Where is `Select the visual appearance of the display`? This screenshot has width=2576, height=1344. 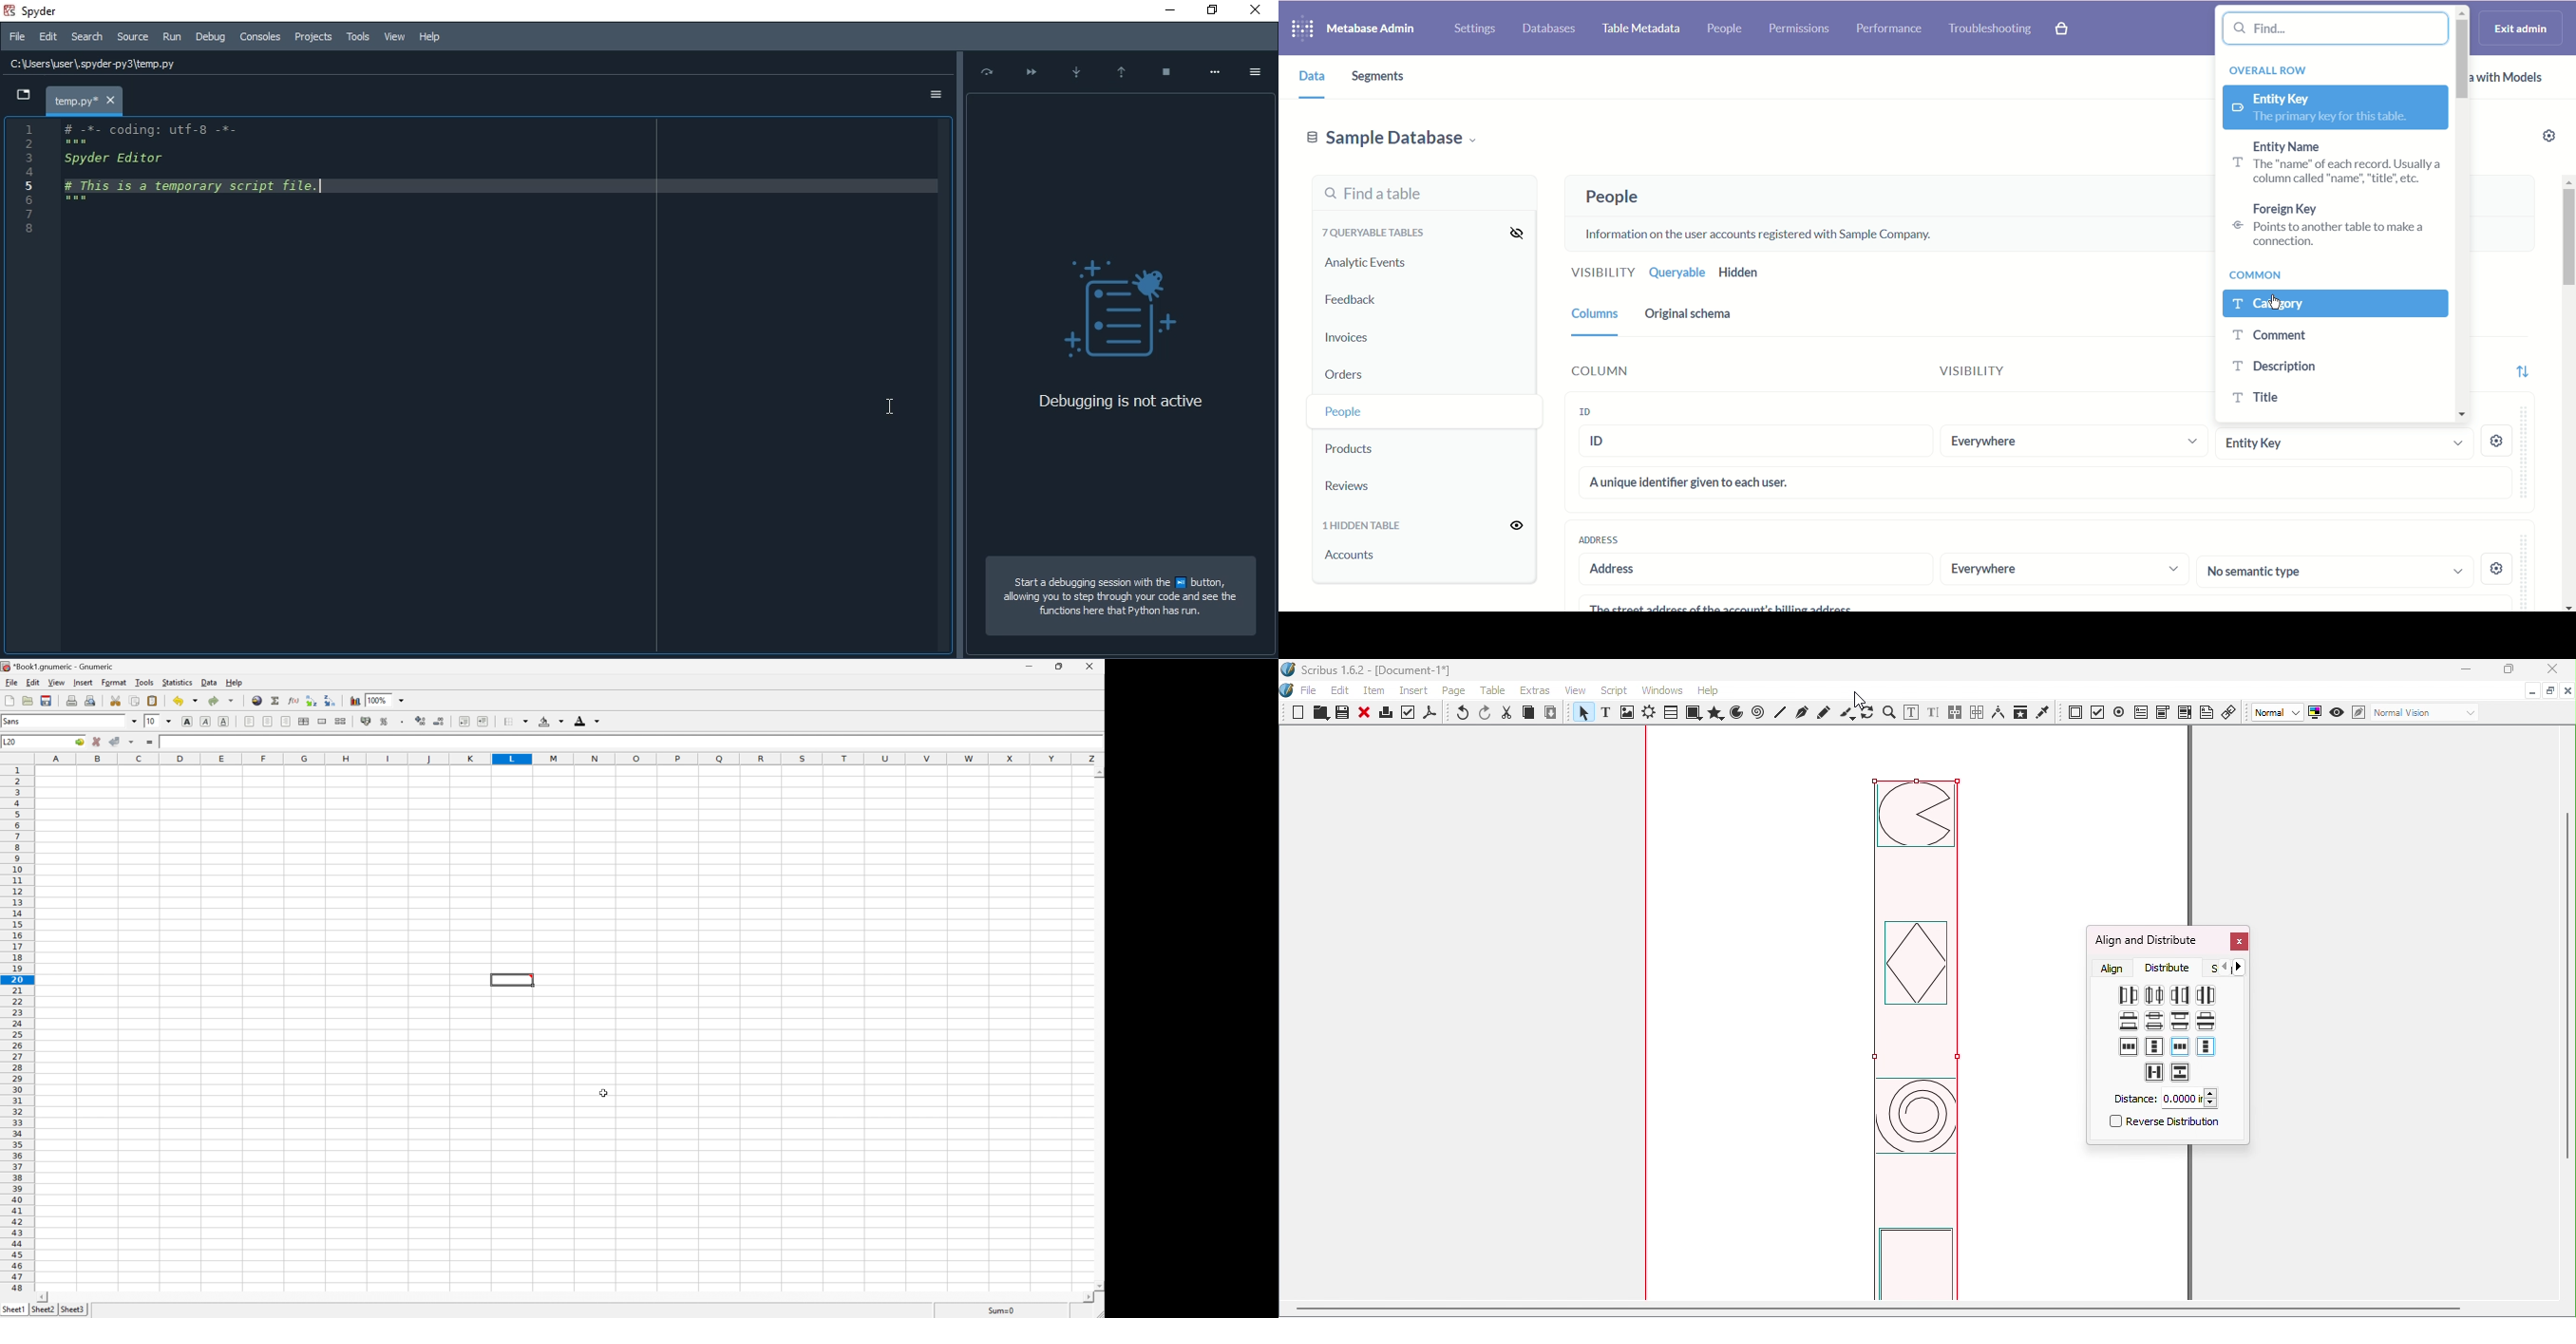
Select the visual appearance of the display is located at coordinates (2424, 713).